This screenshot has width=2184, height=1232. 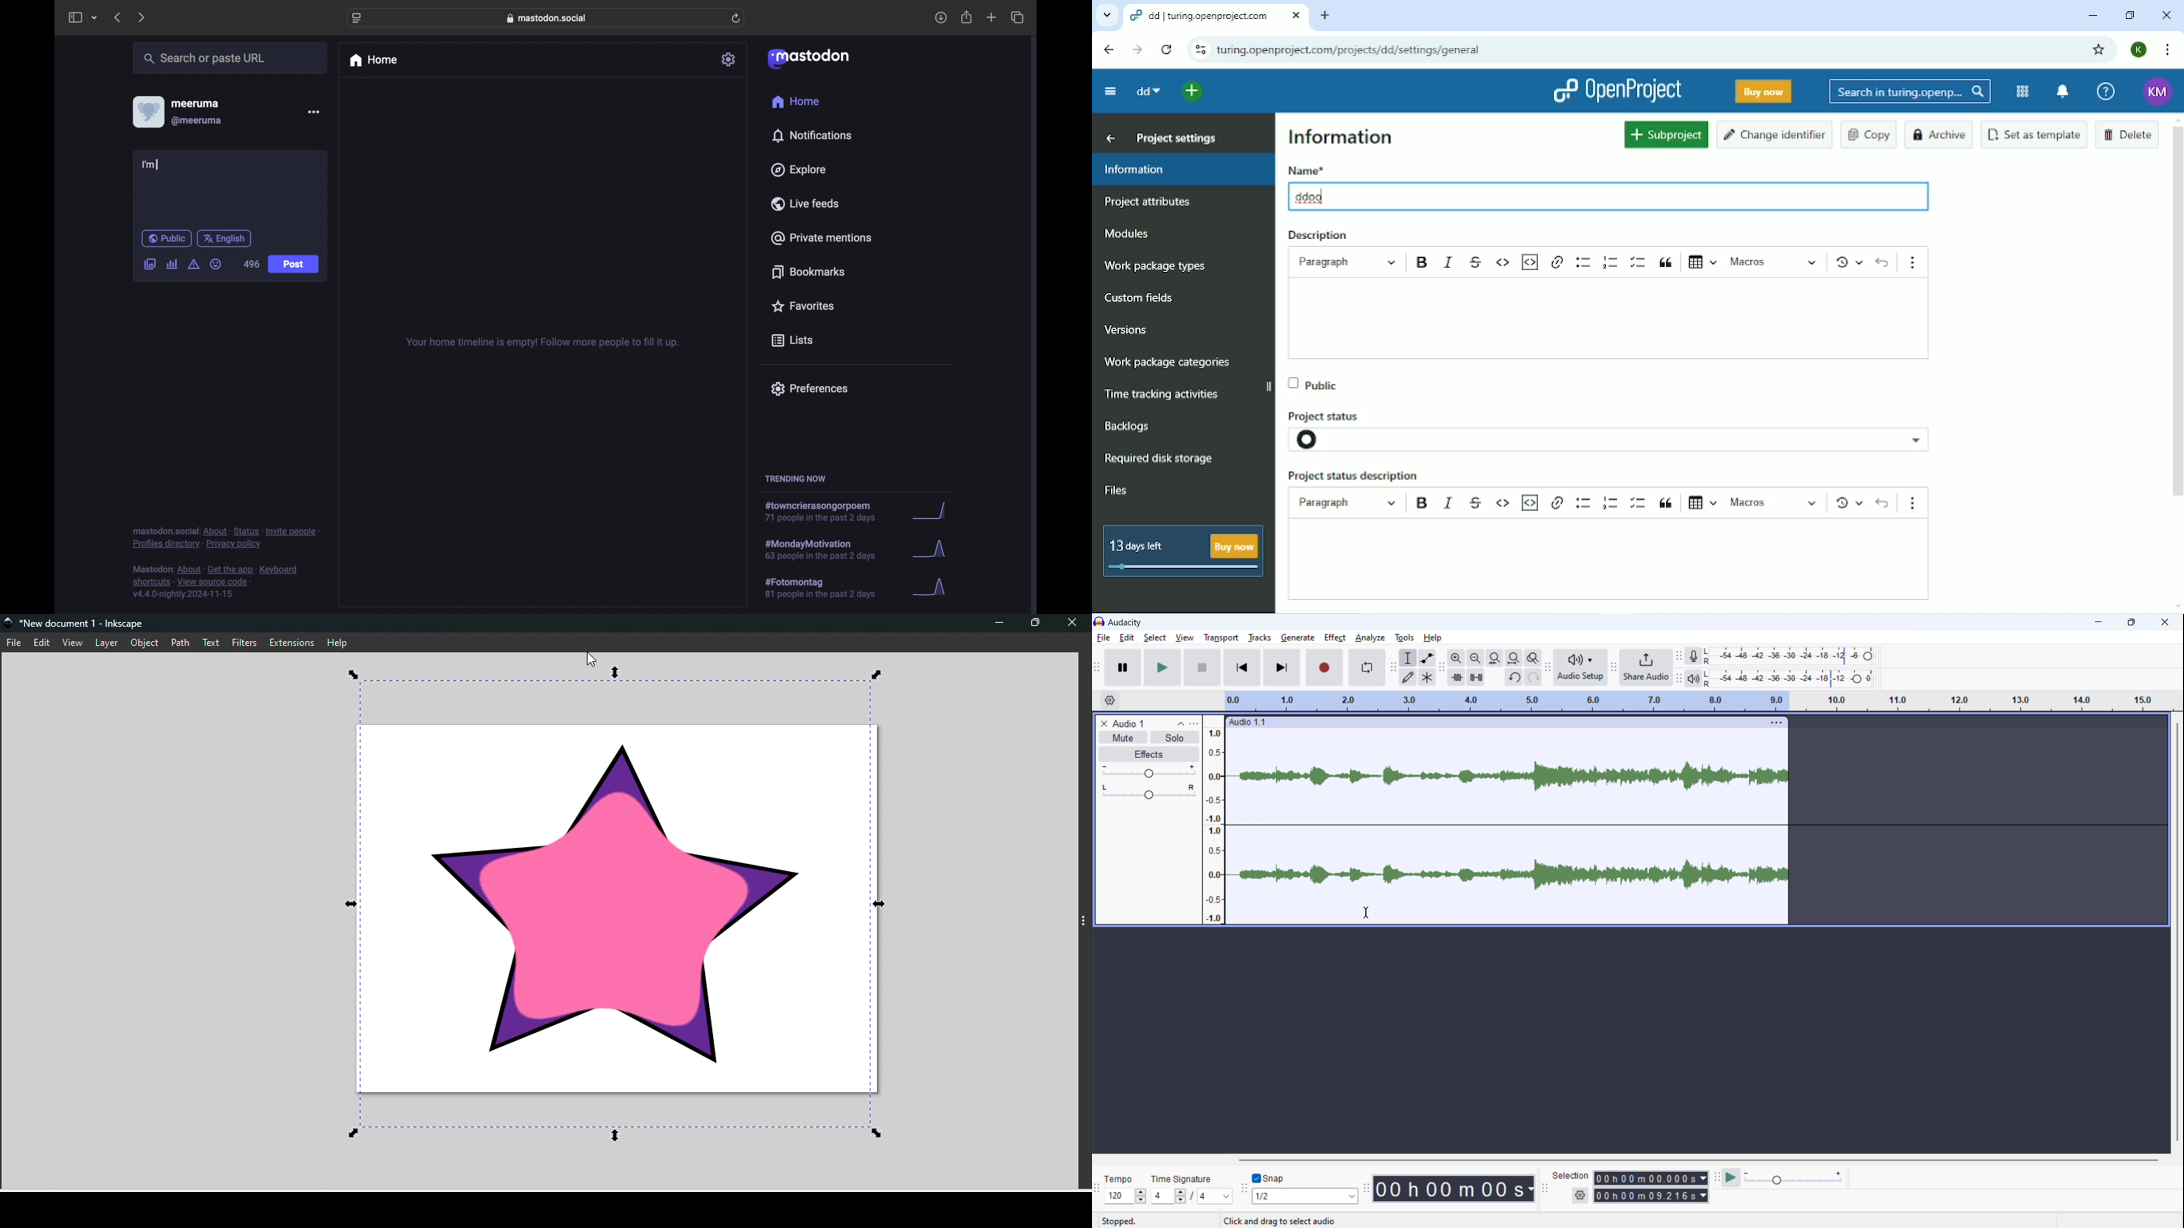 What do you see at coordinates (1327, 16) in the screenshot?
I see `New tab` at bounding box center [1327, 16].